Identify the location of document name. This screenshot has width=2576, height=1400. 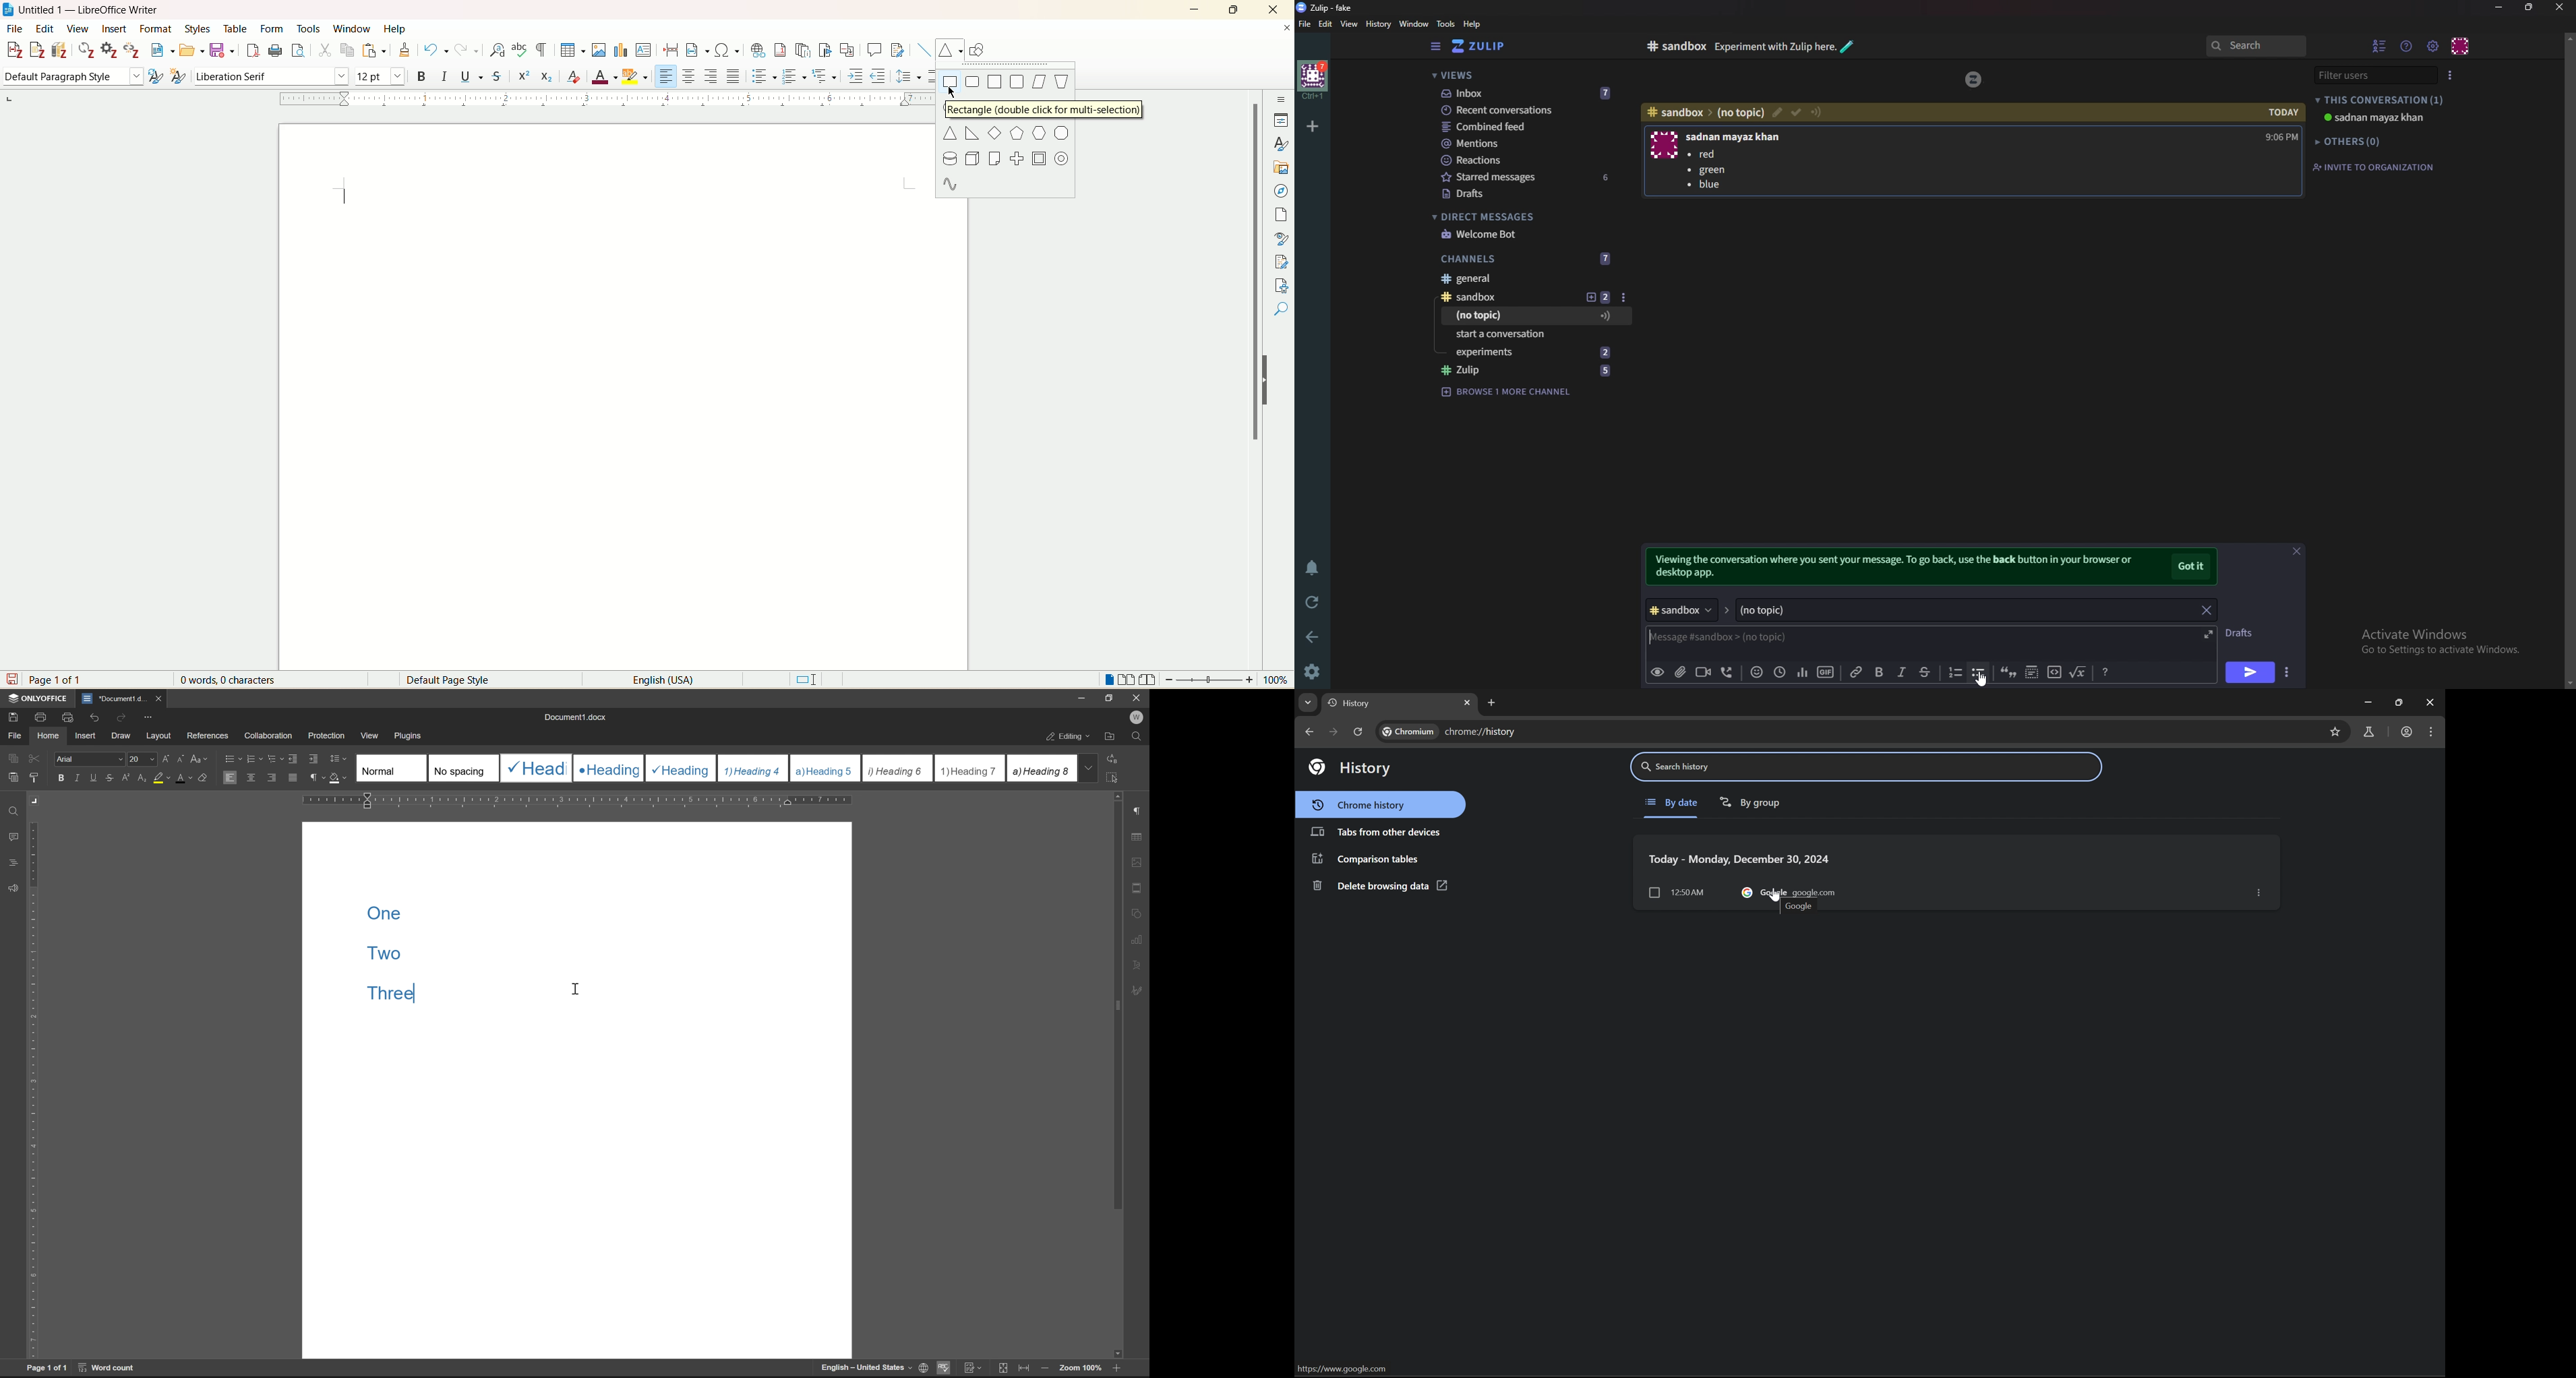
(96, 10).